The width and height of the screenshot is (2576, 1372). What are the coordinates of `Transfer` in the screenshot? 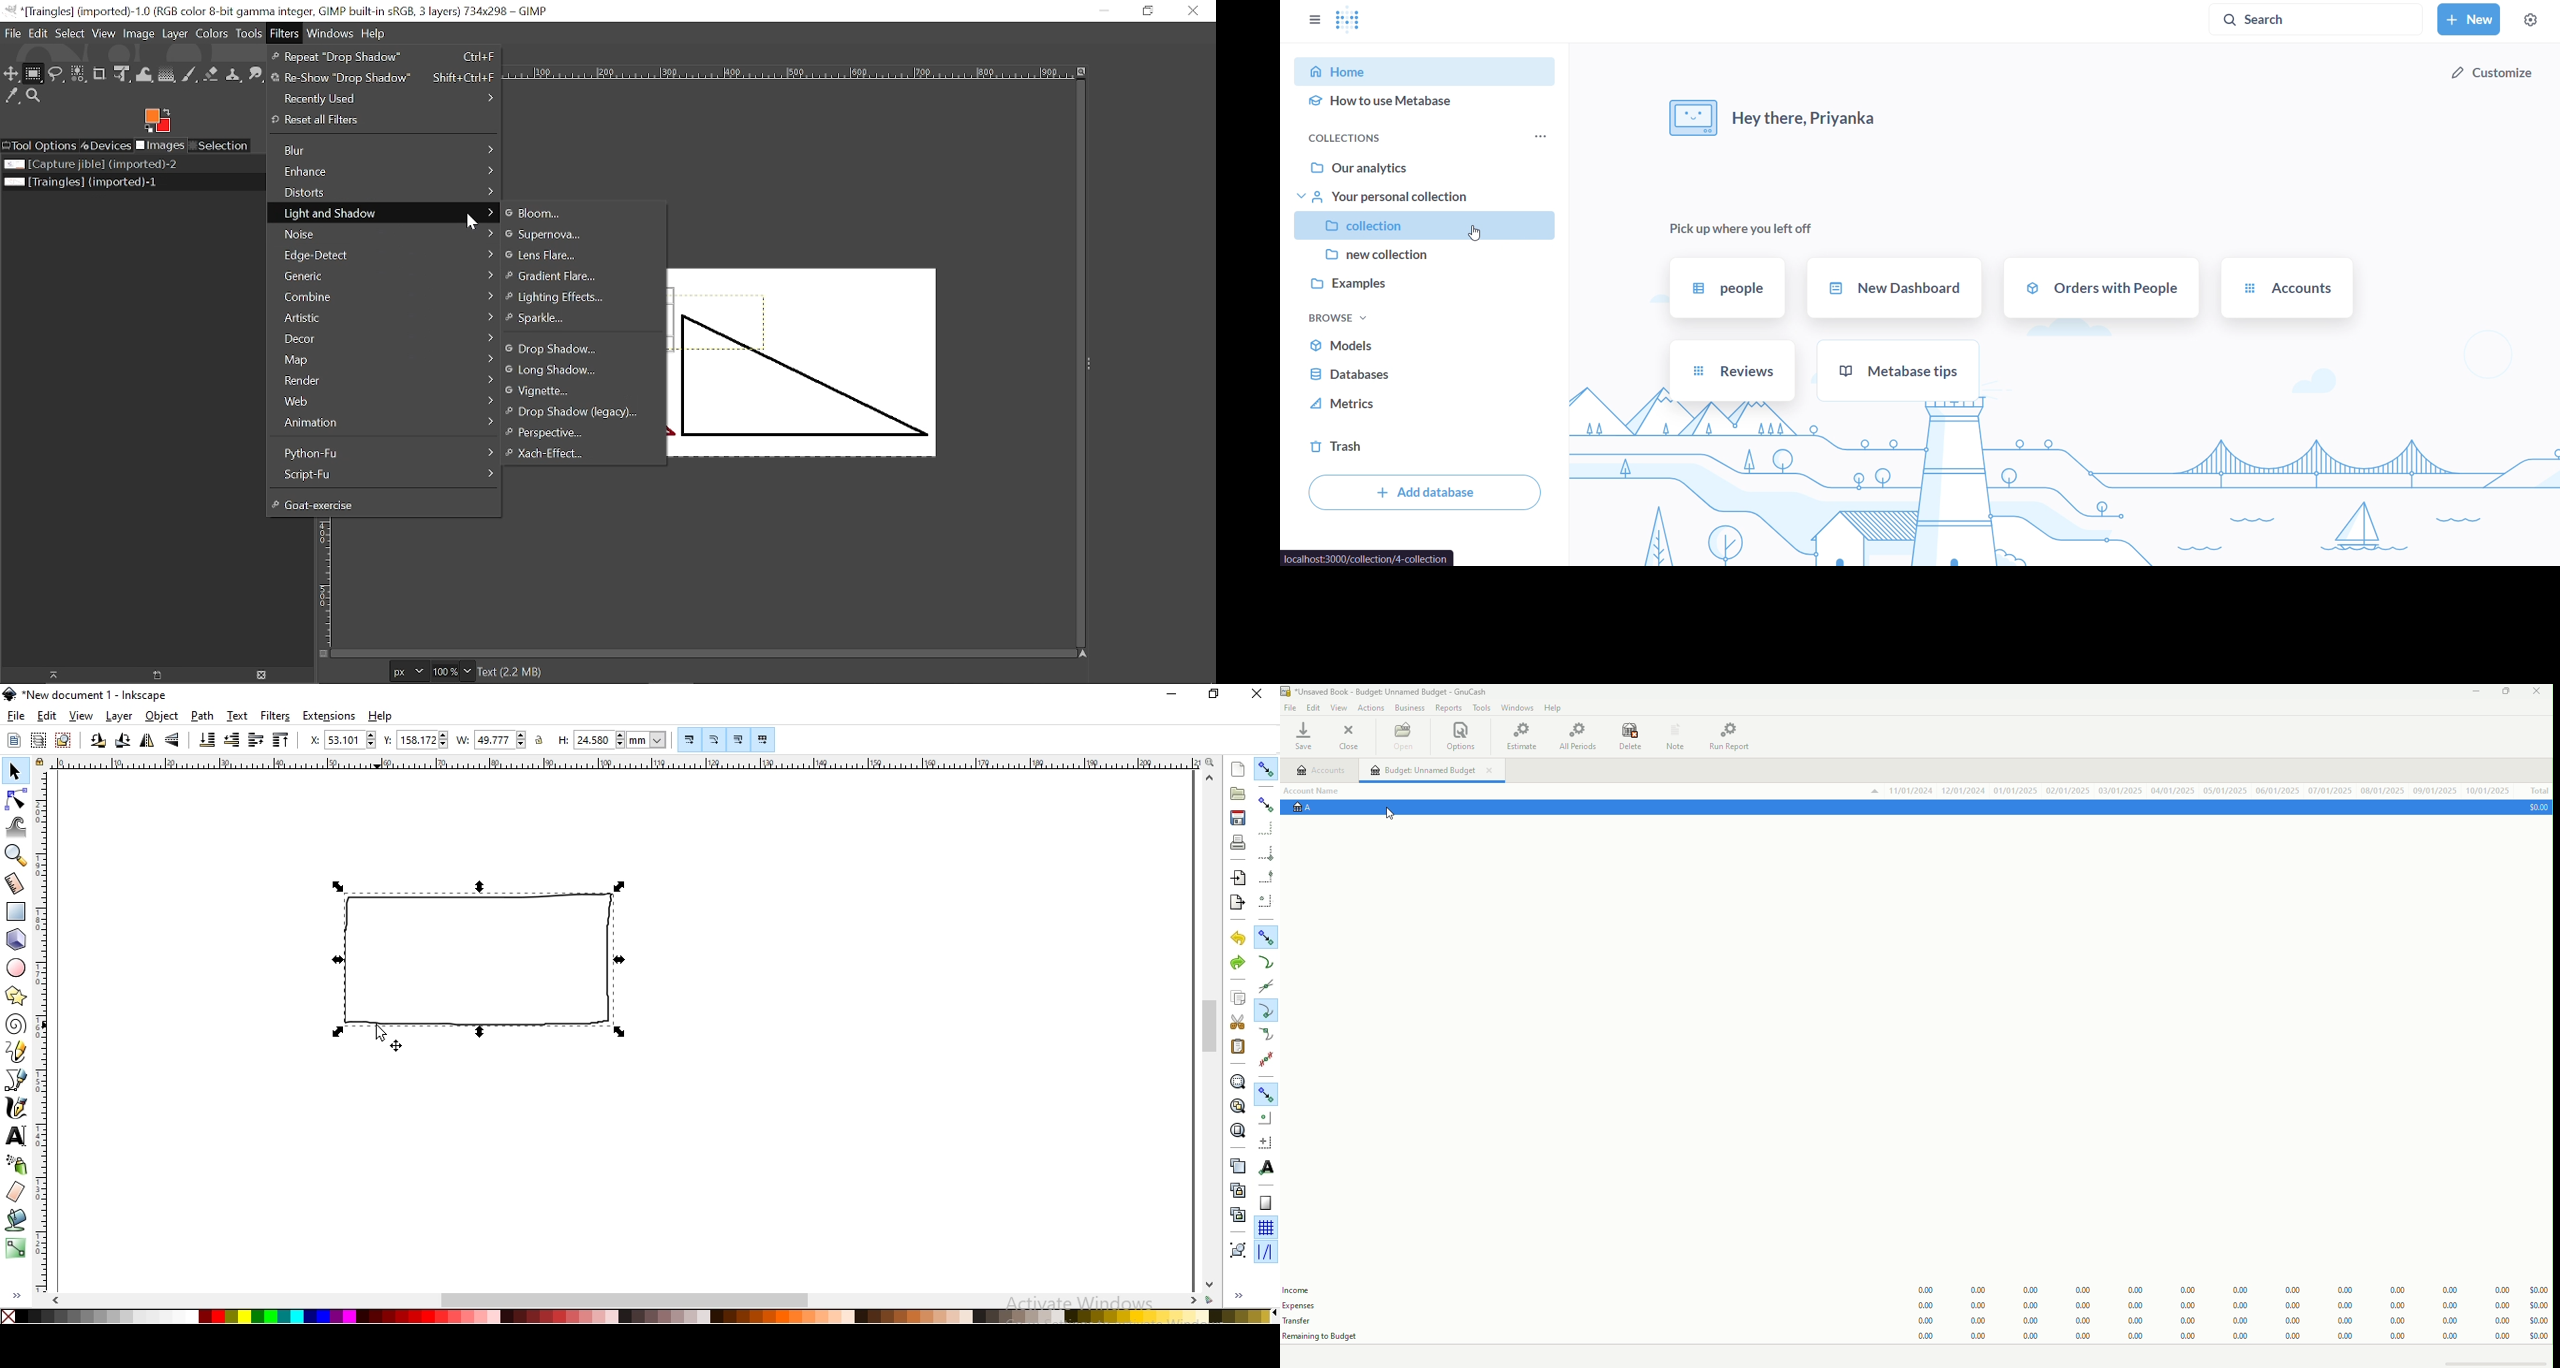 It's located at (1300, 1320).